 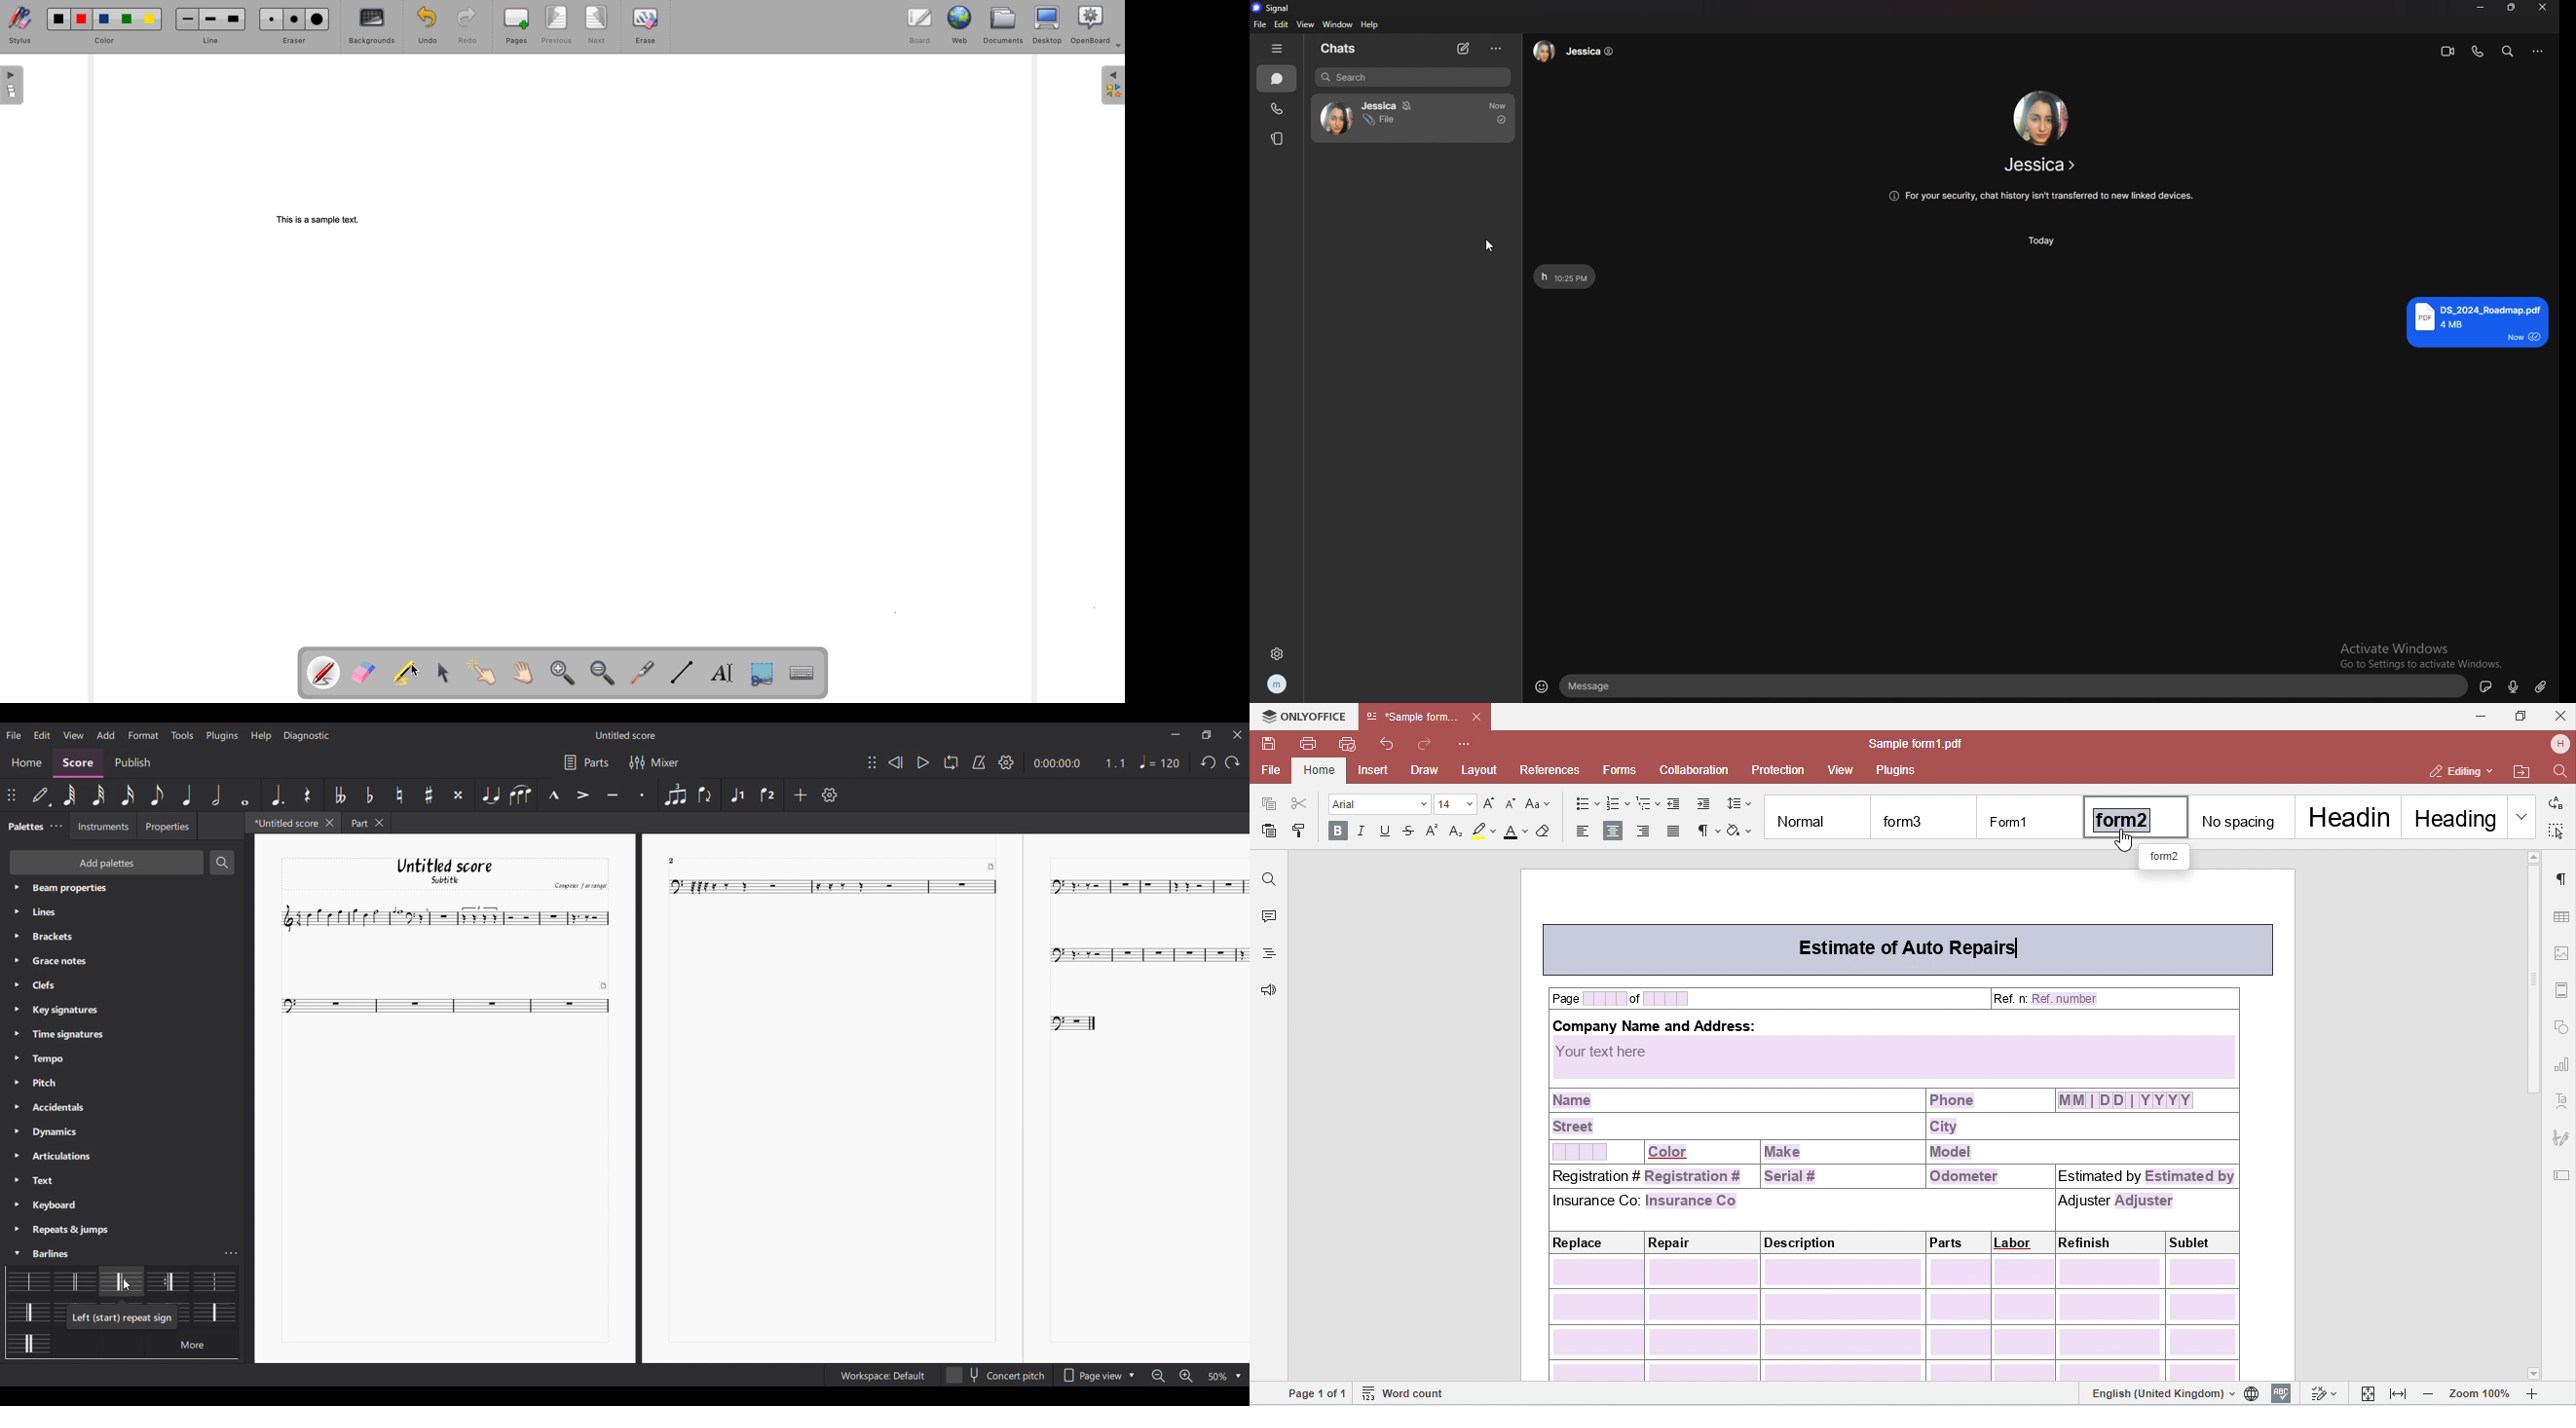 What do you see at coordinates (400, 795) in the screenshot?
I see `Toggle natural` at bounding box center [400, 795].